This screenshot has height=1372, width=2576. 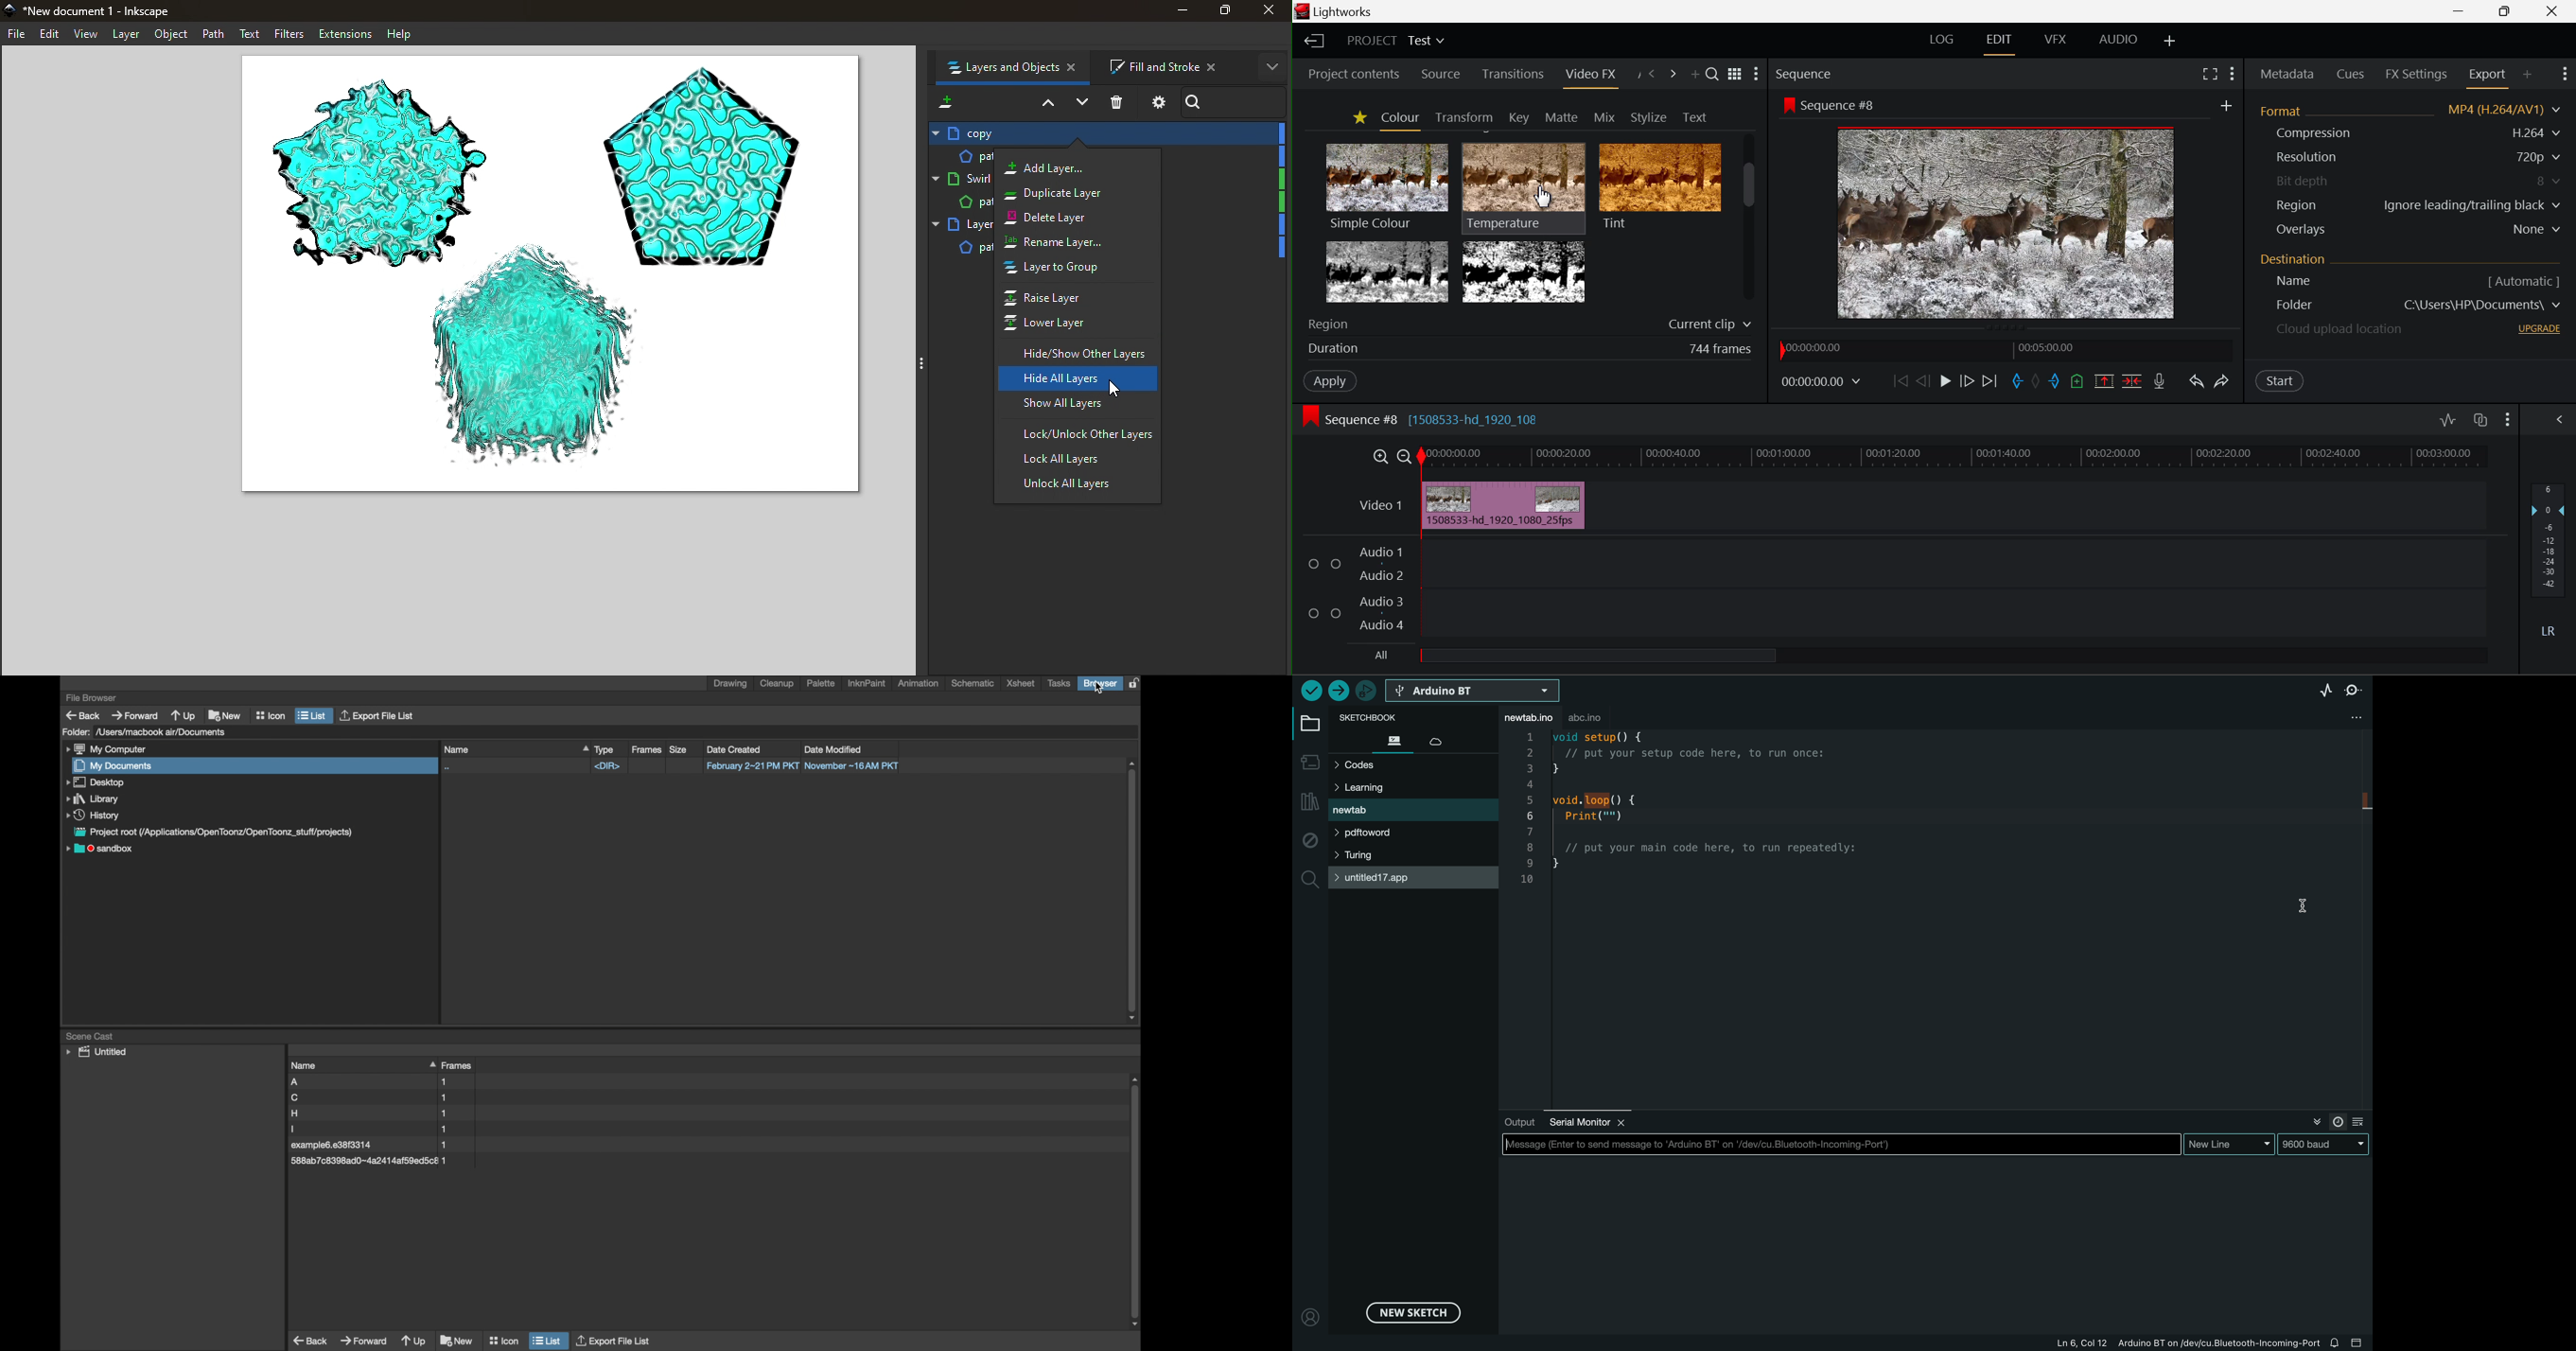 What do you see at coordinates (2489, 78) in the screenshot?
I see `Export` at bounding box center [2489, 78].